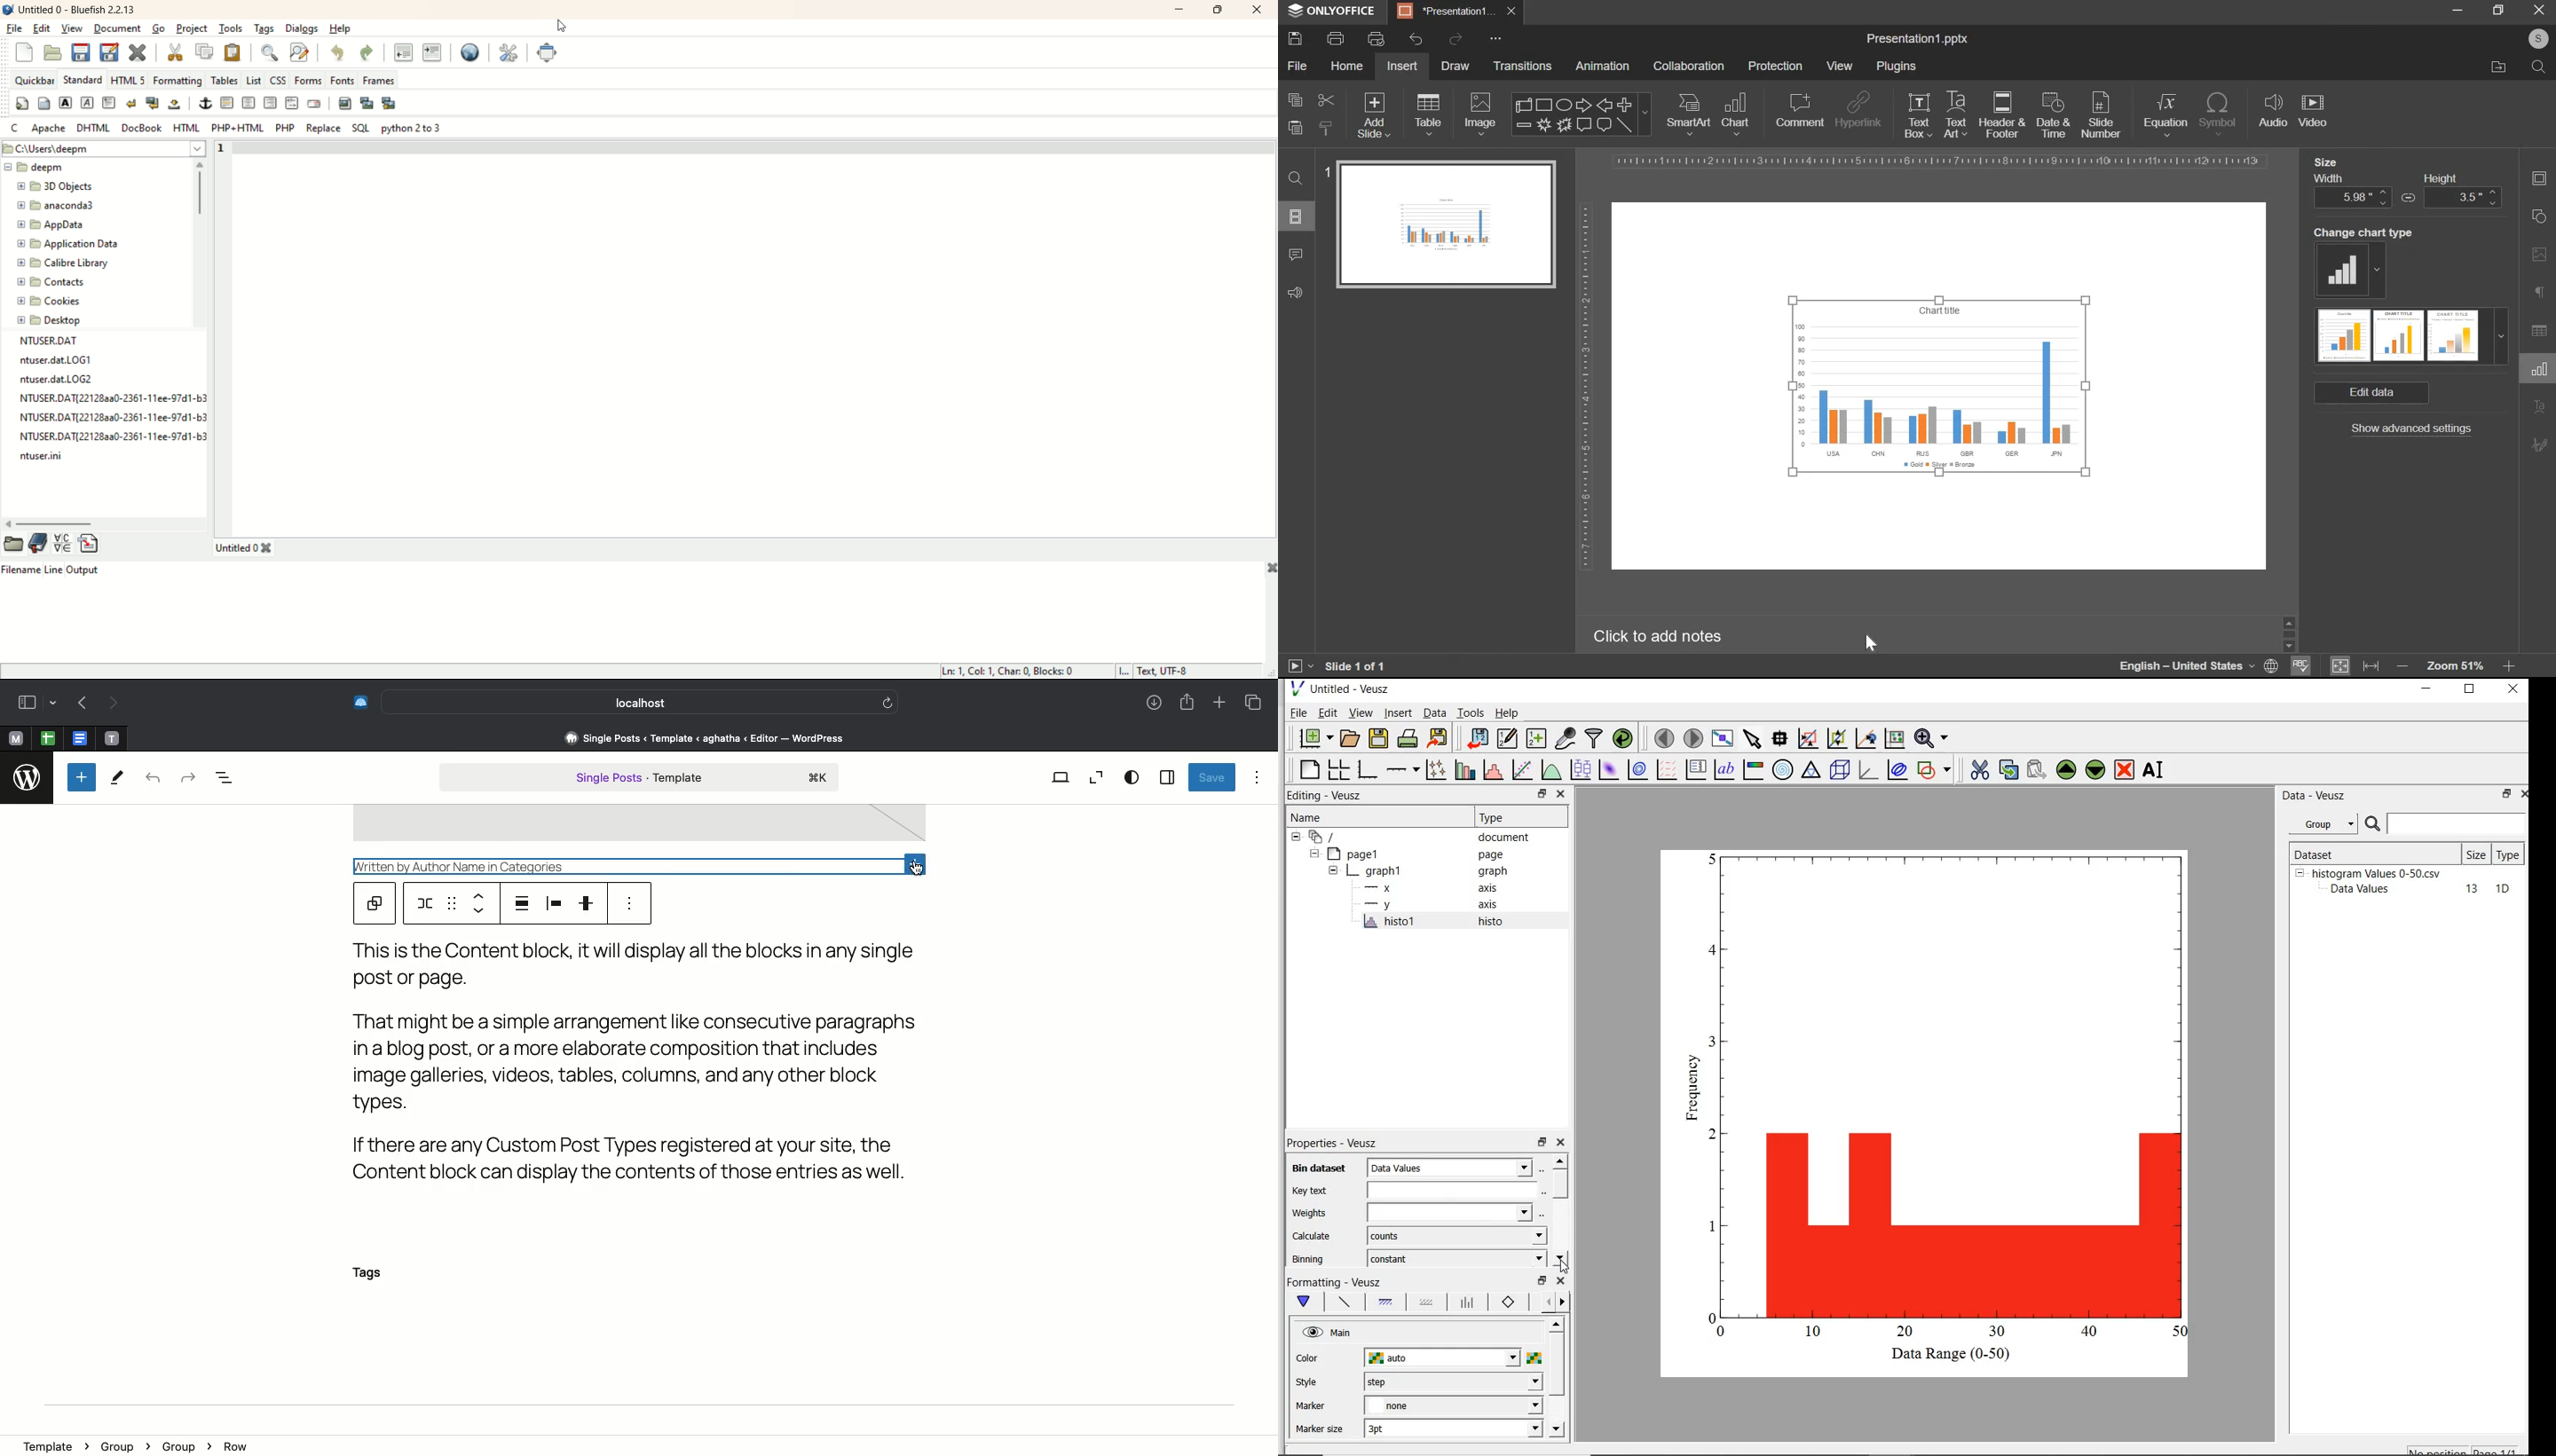 This screenshot has height=1456, width=2576. What do you see at coordinates (638, 825) in the screenshot?
I see `image` at bounding box center [638, 825].